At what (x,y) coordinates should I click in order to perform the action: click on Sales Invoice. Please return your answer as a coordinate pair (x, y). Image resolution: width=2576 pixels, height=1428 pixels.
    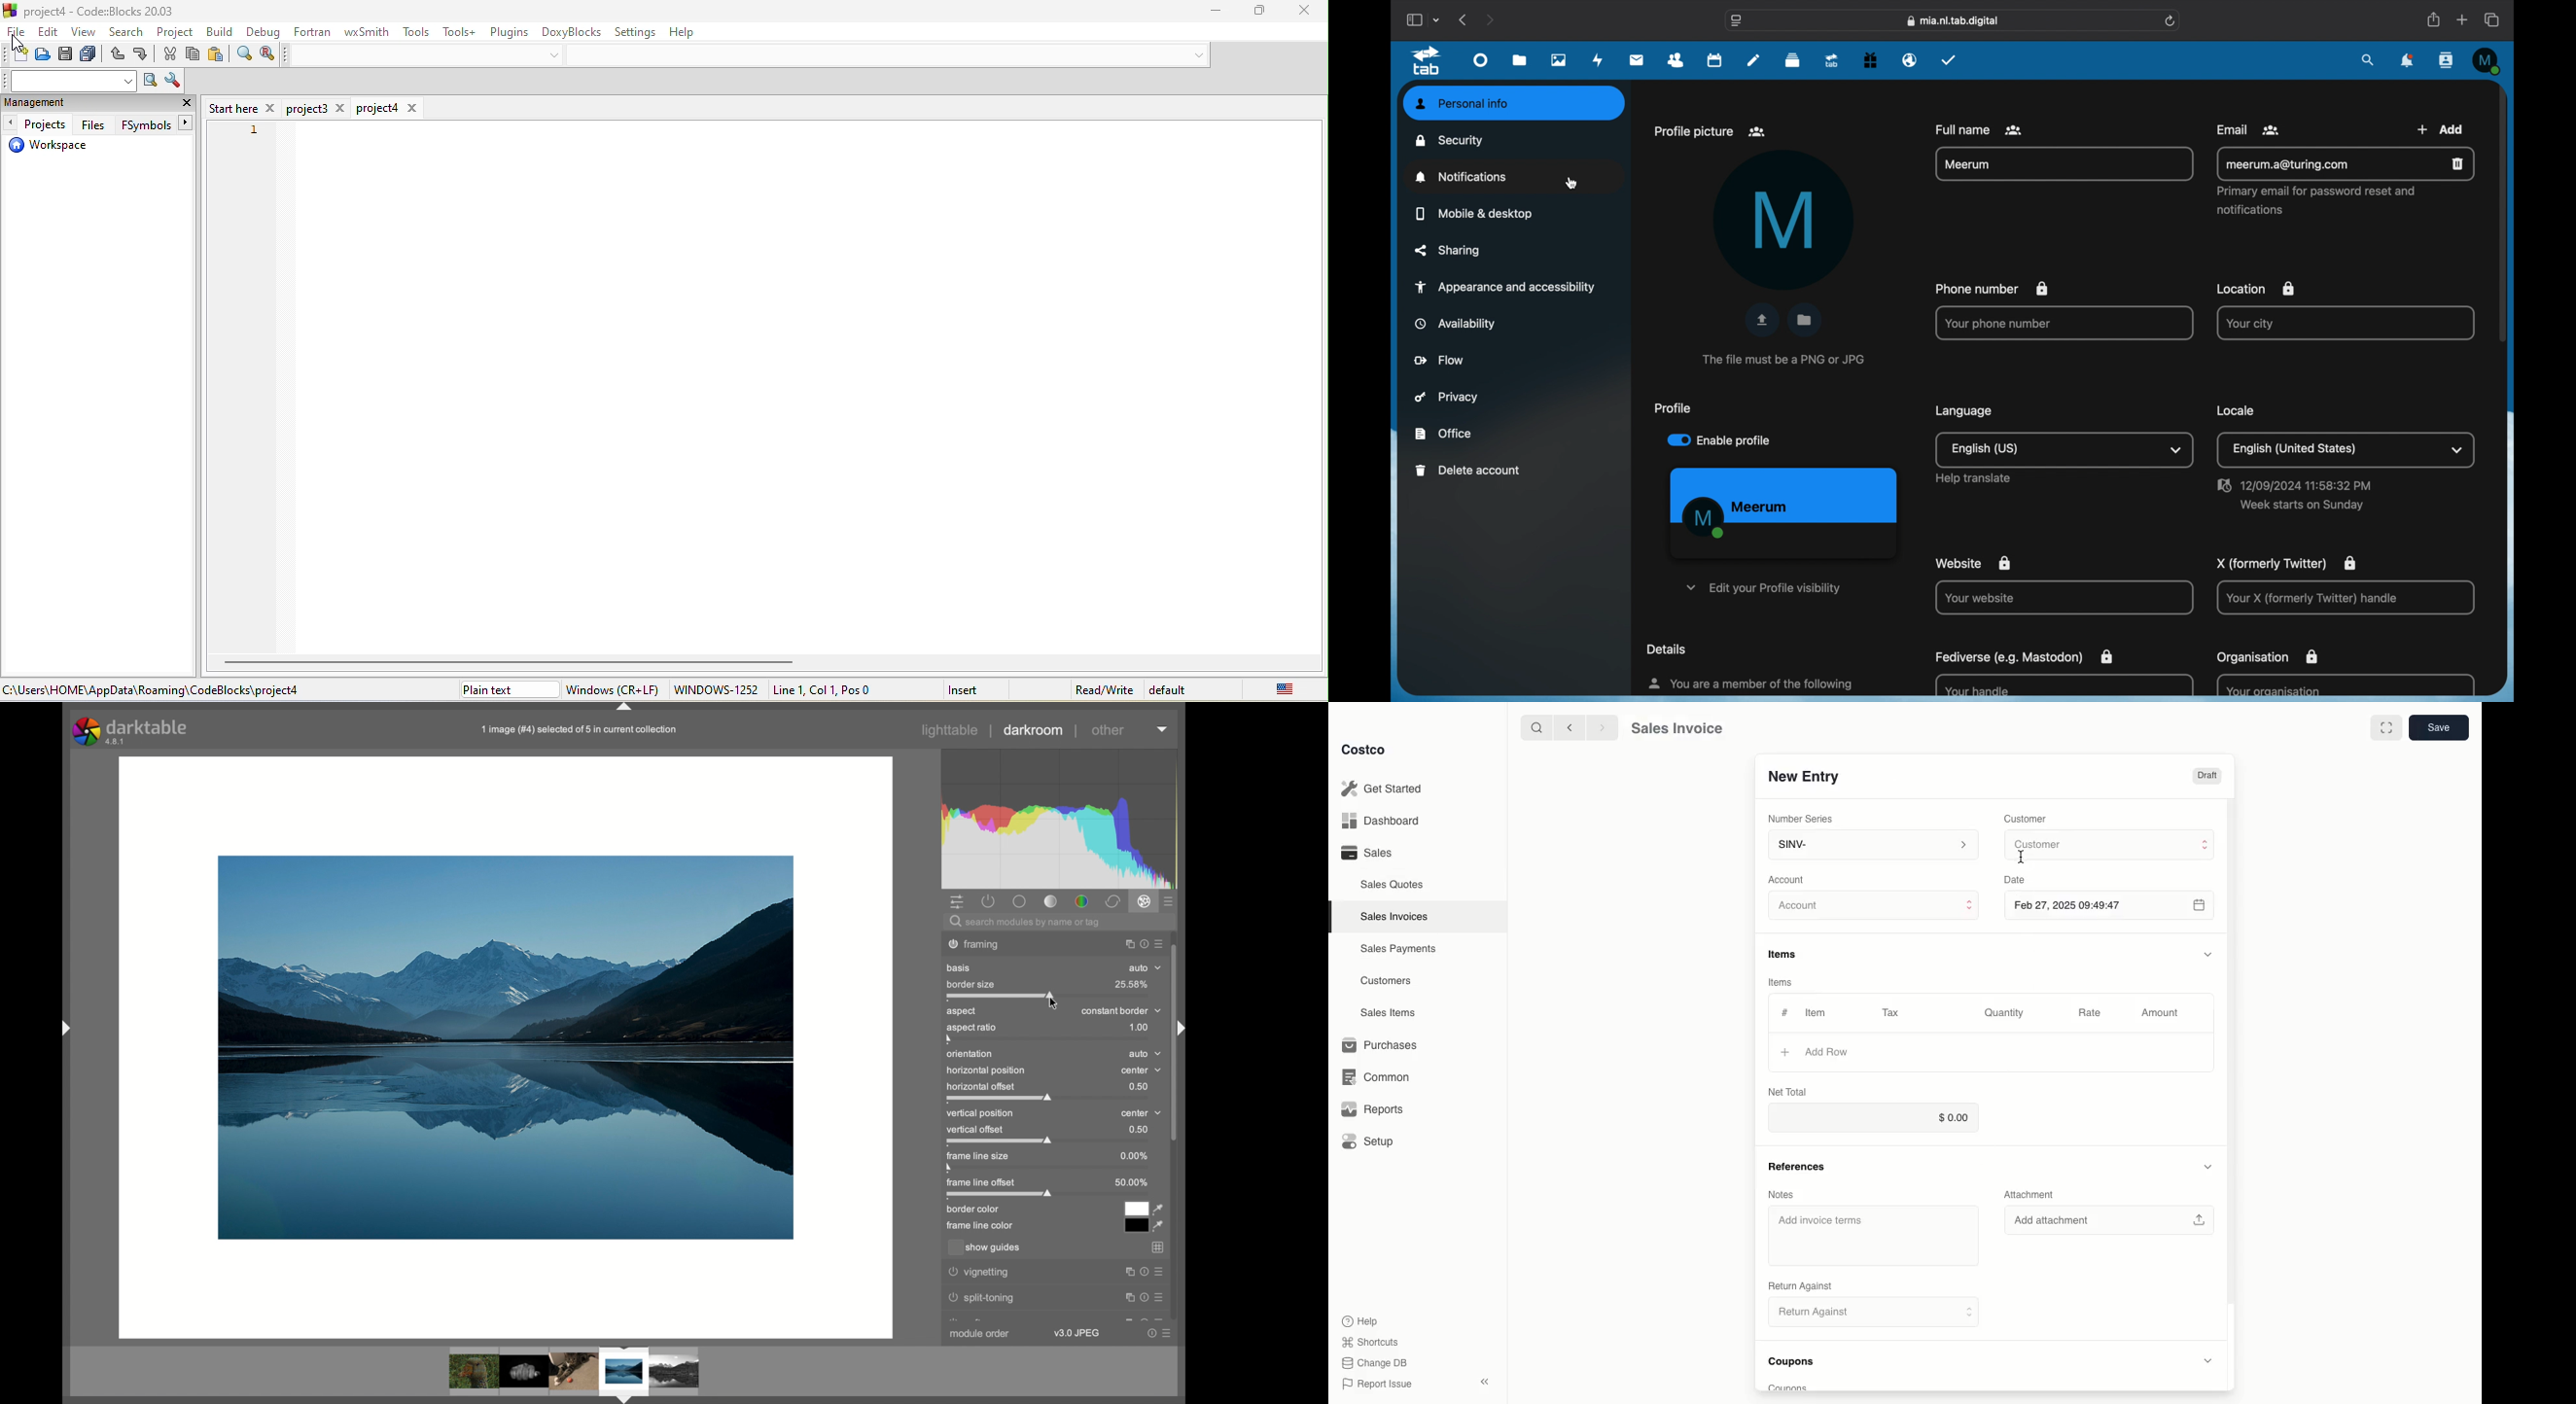
    Looking at the image, I should click on (1676, 728).